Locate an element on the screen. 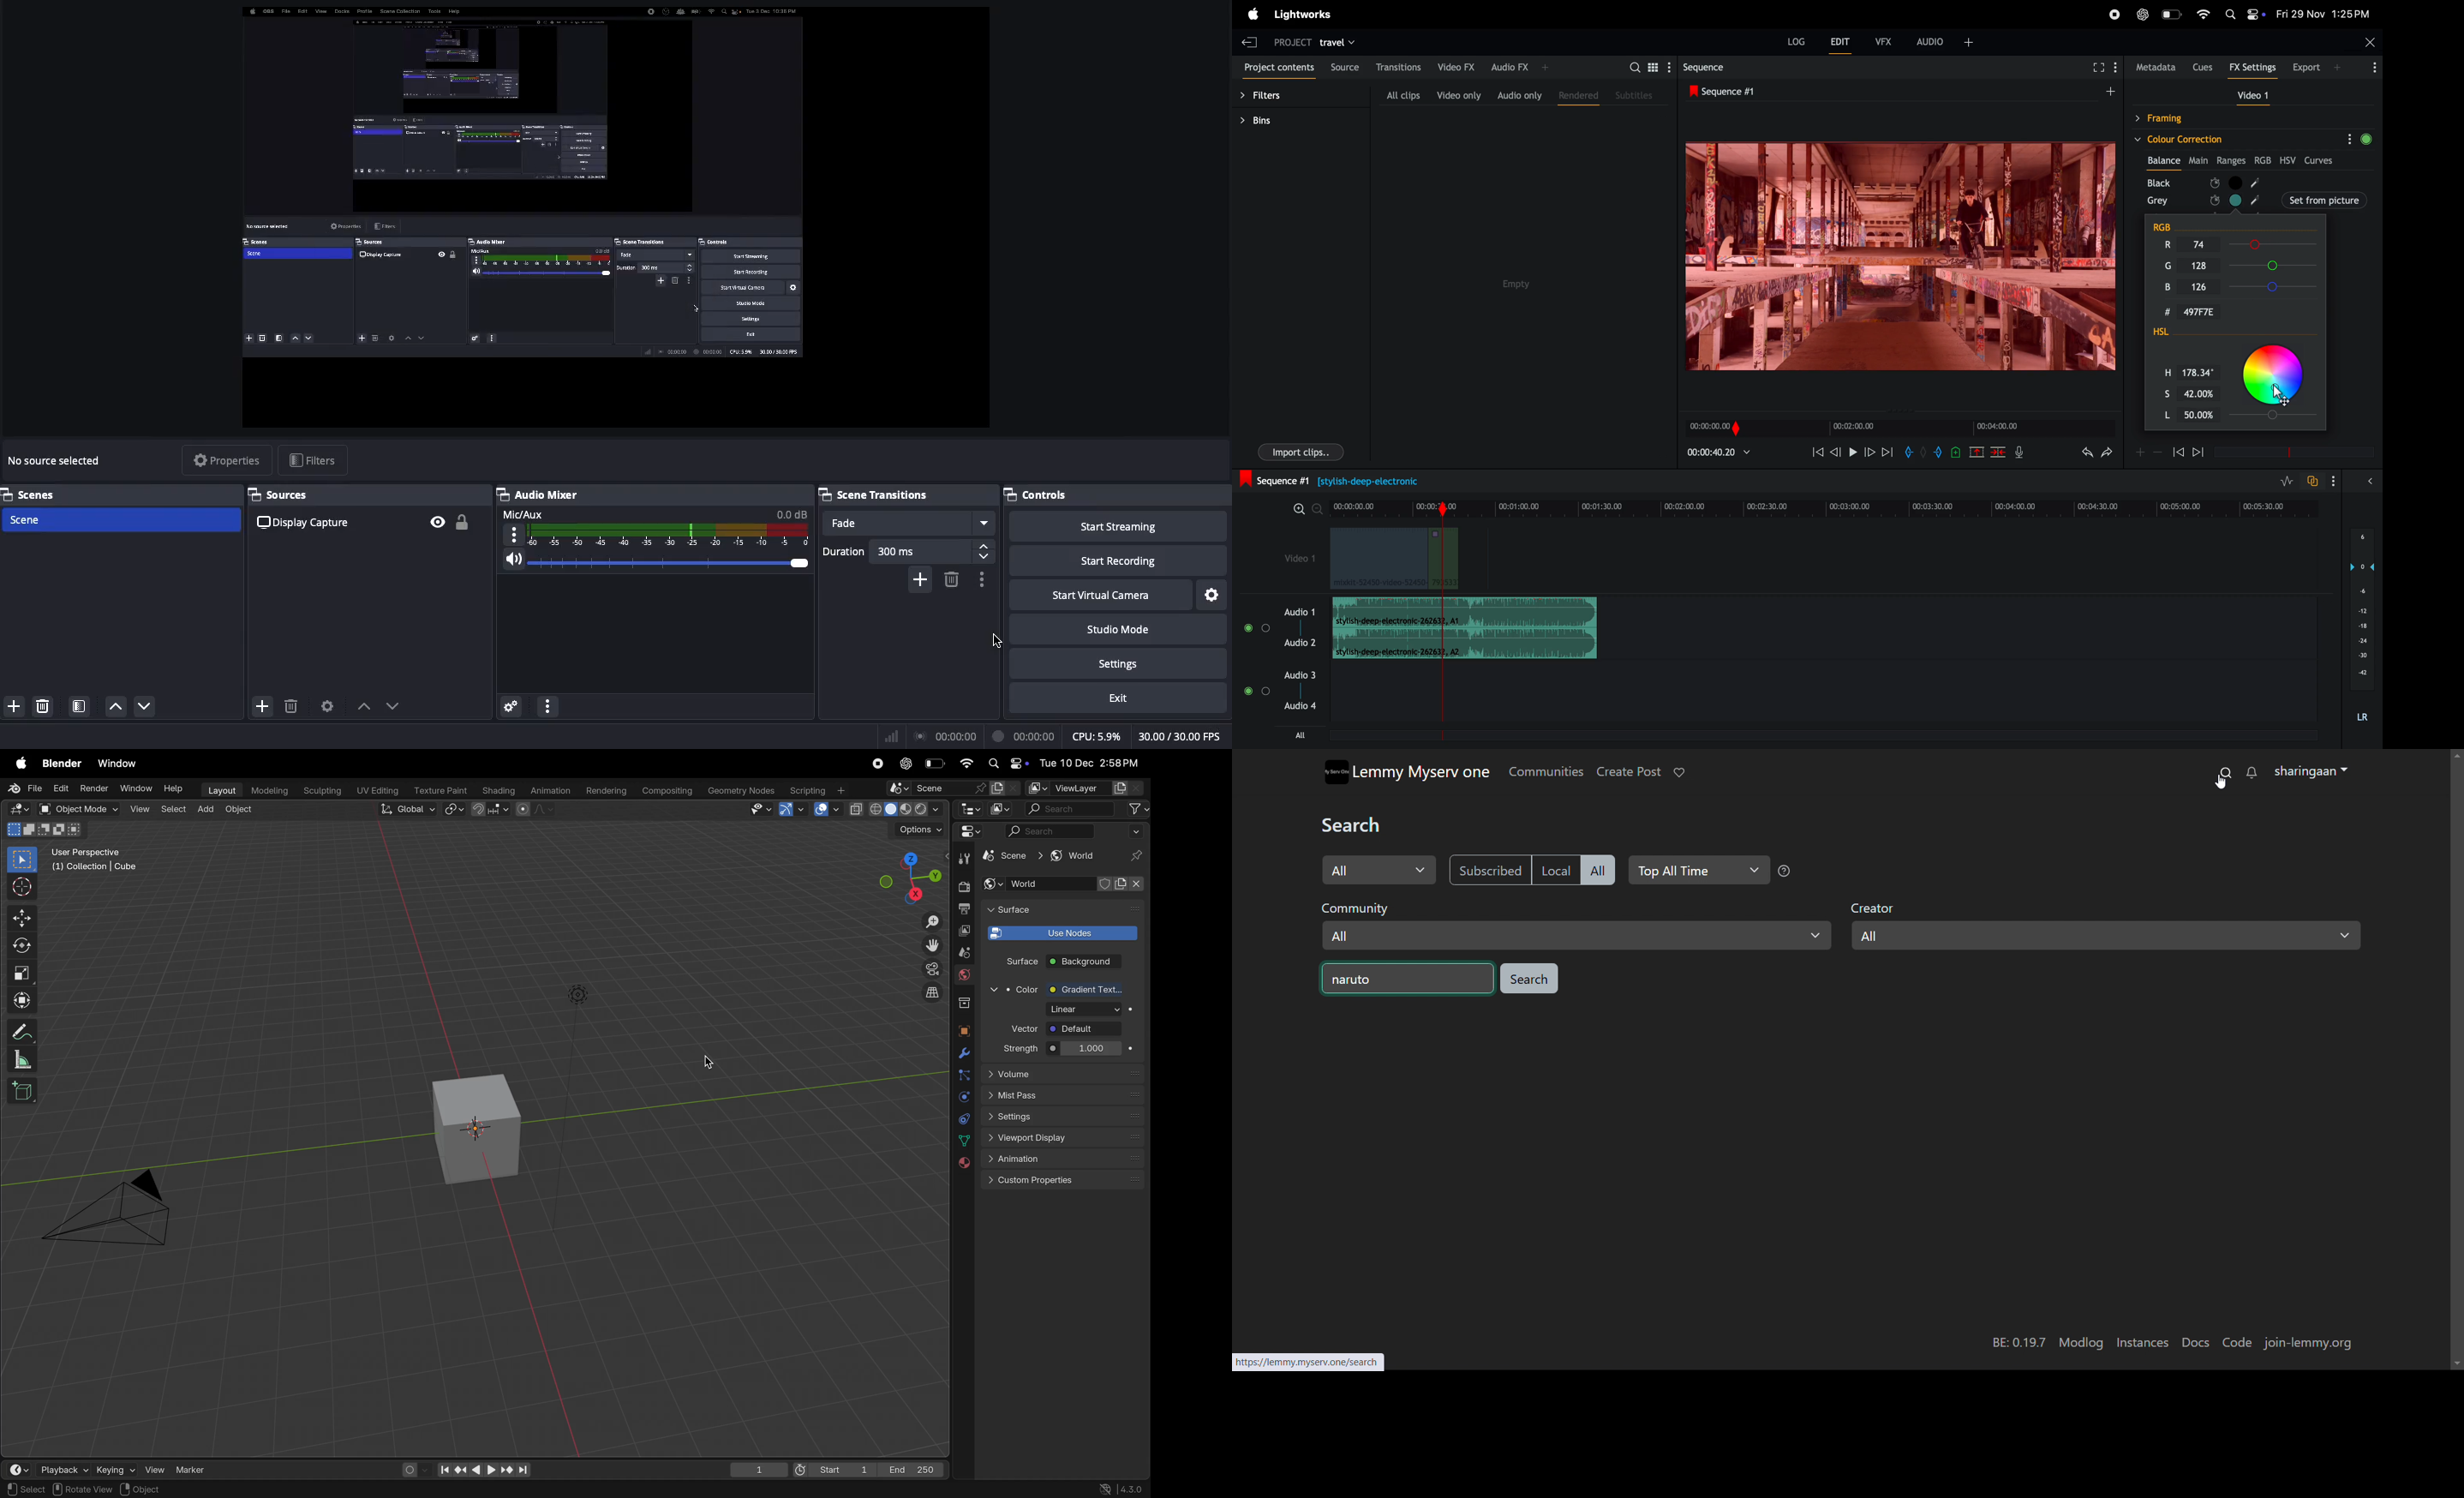 The image size is (2464, 1512). expand is located at coordinates (2370, 481).